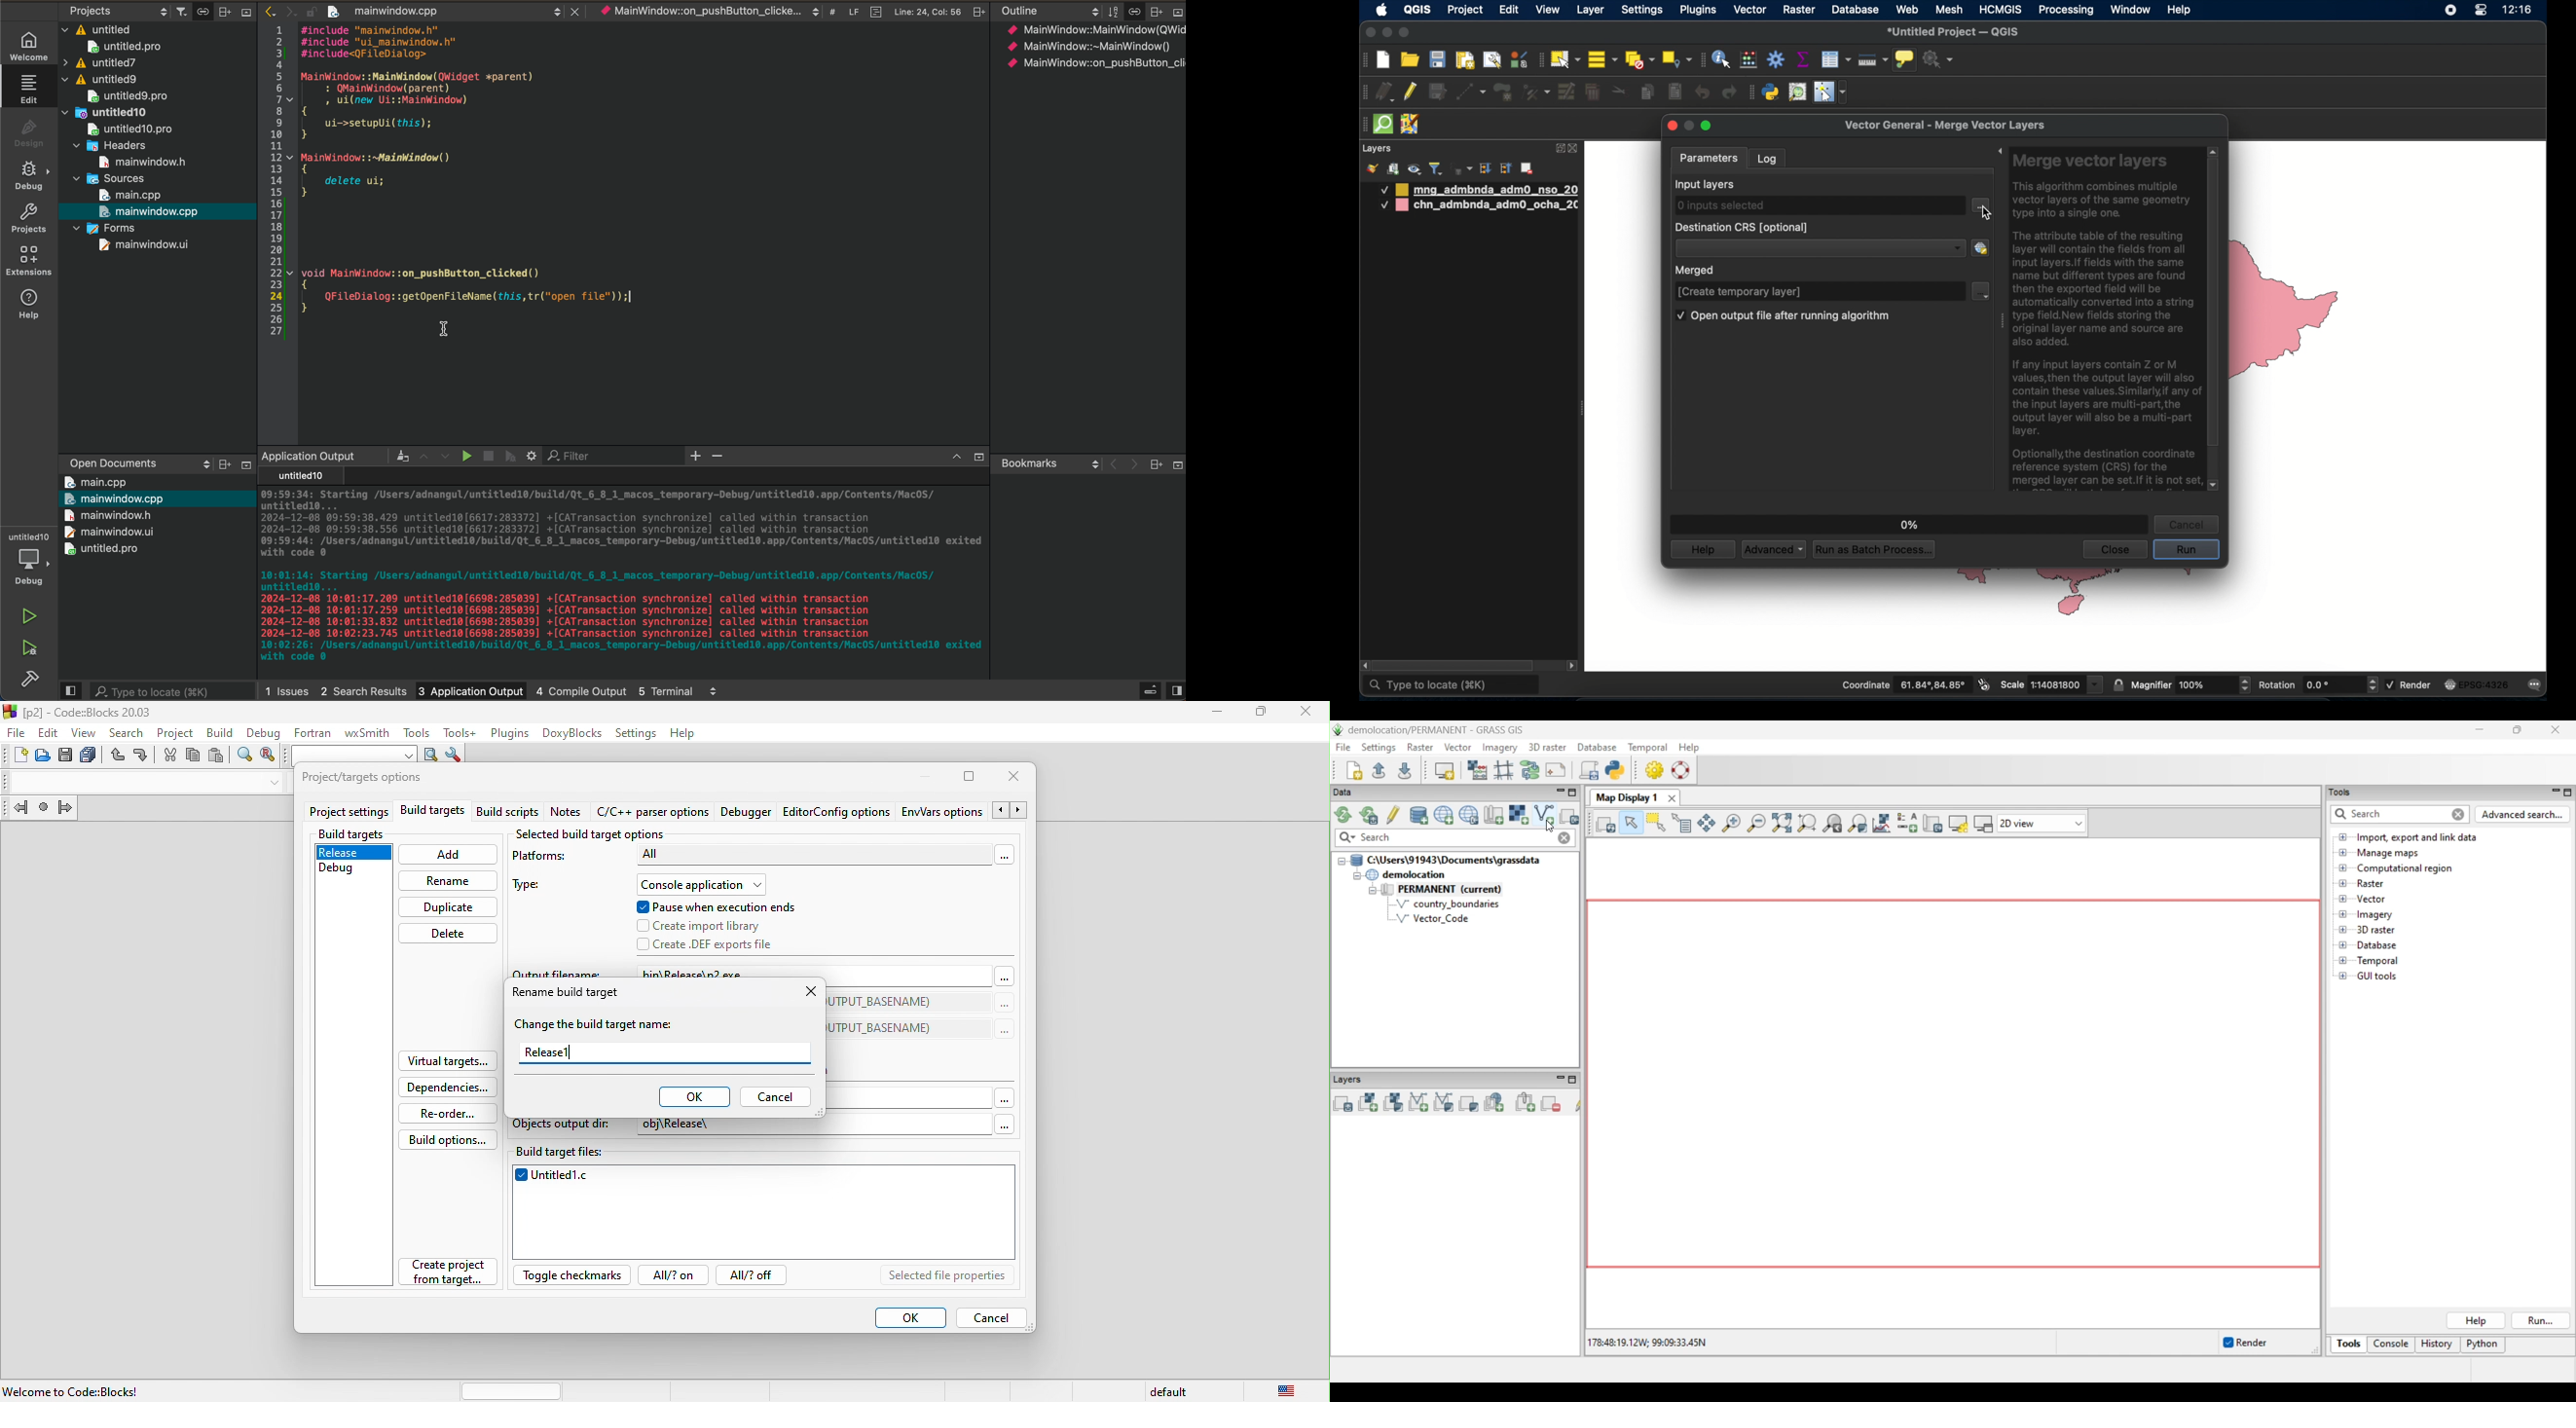  I want to click on , so click(243, 465).